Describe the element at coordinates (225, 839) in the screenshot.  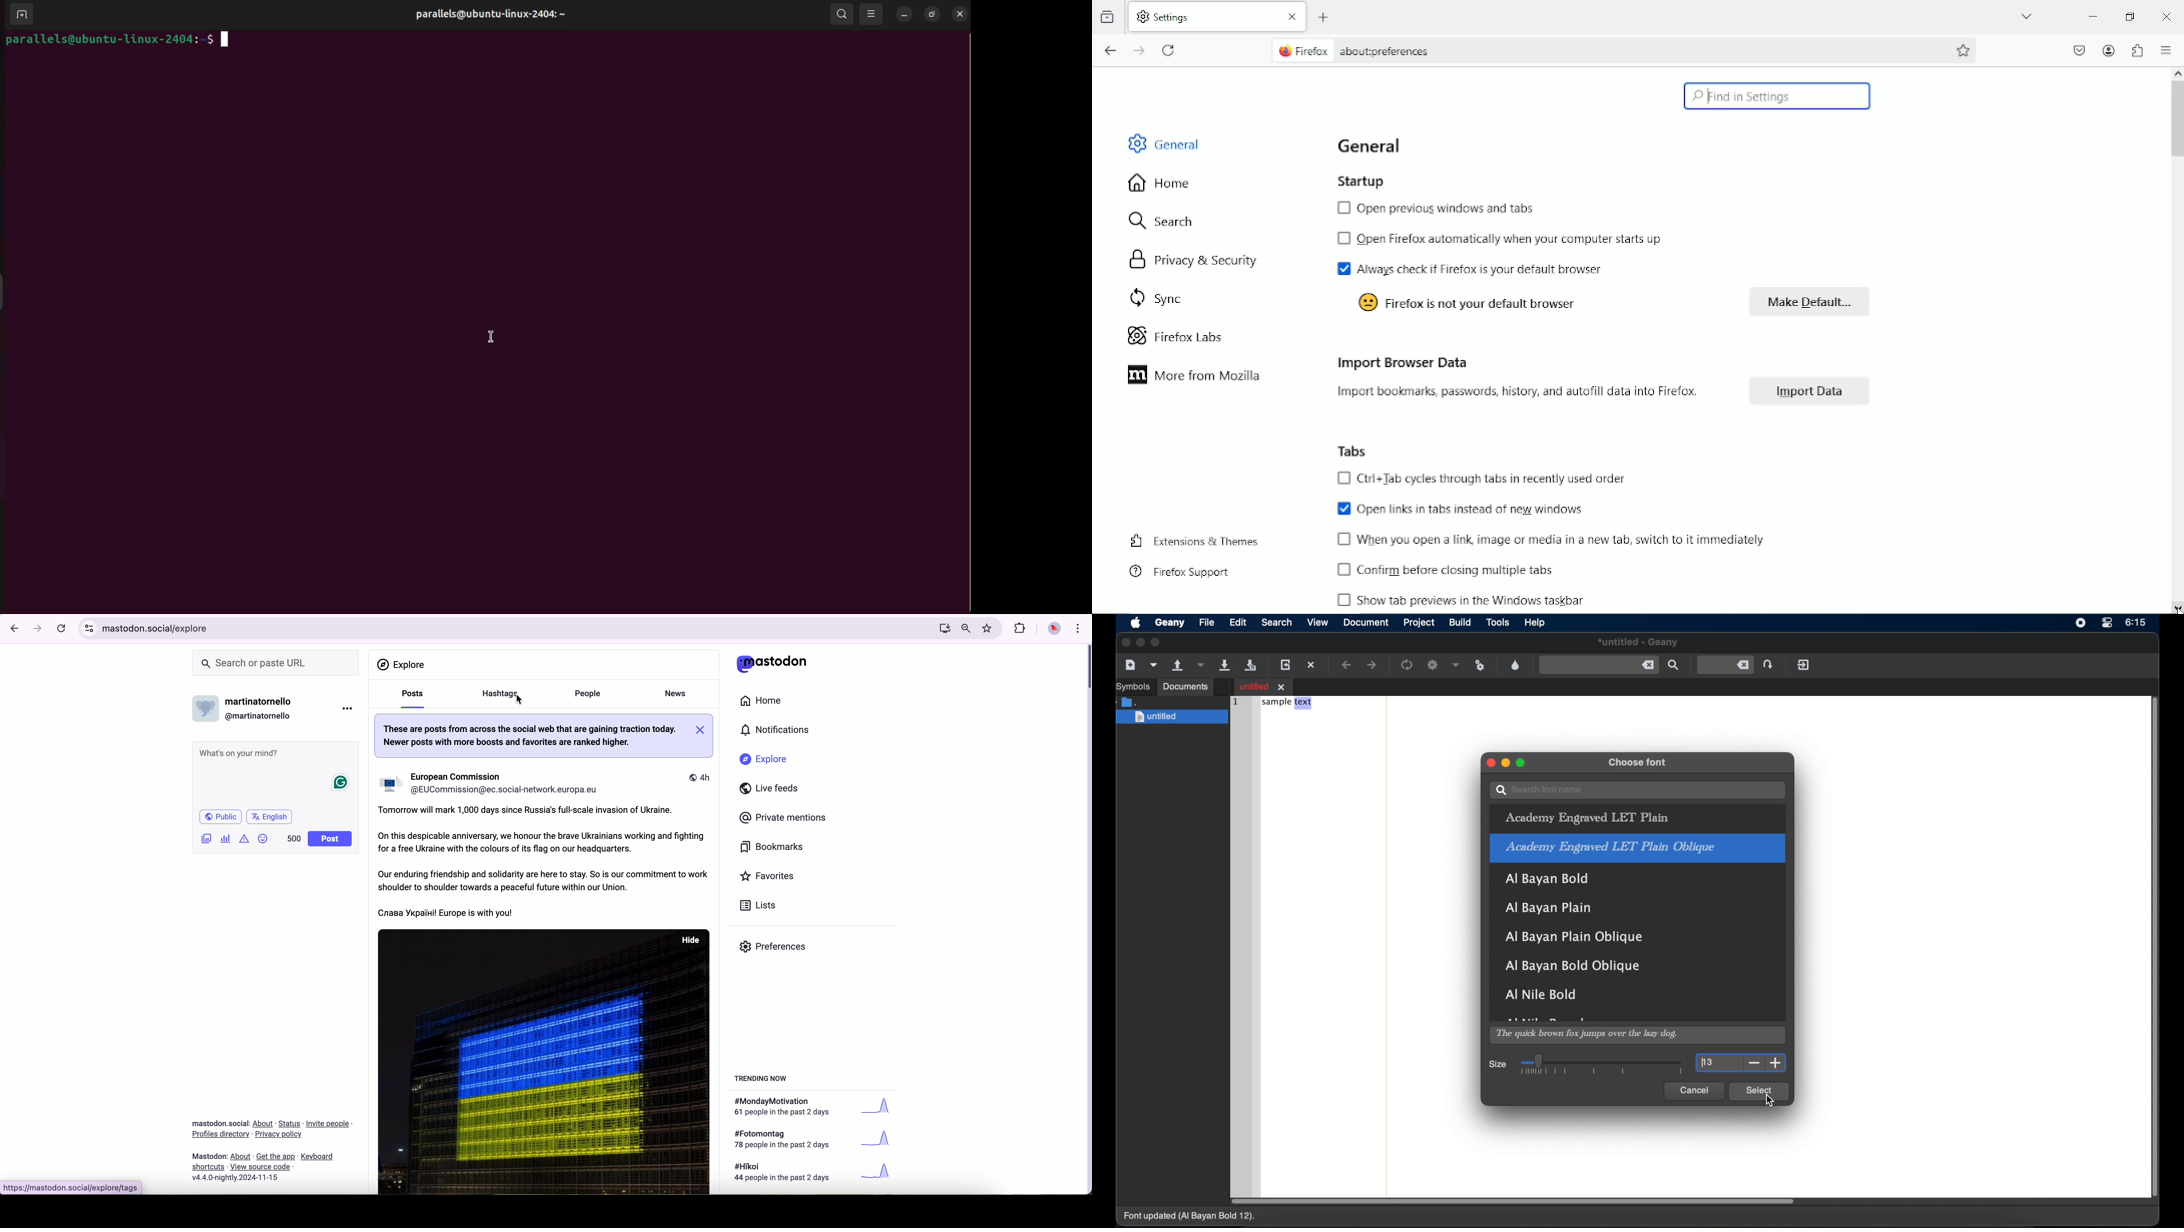
I see `chart` at that location.